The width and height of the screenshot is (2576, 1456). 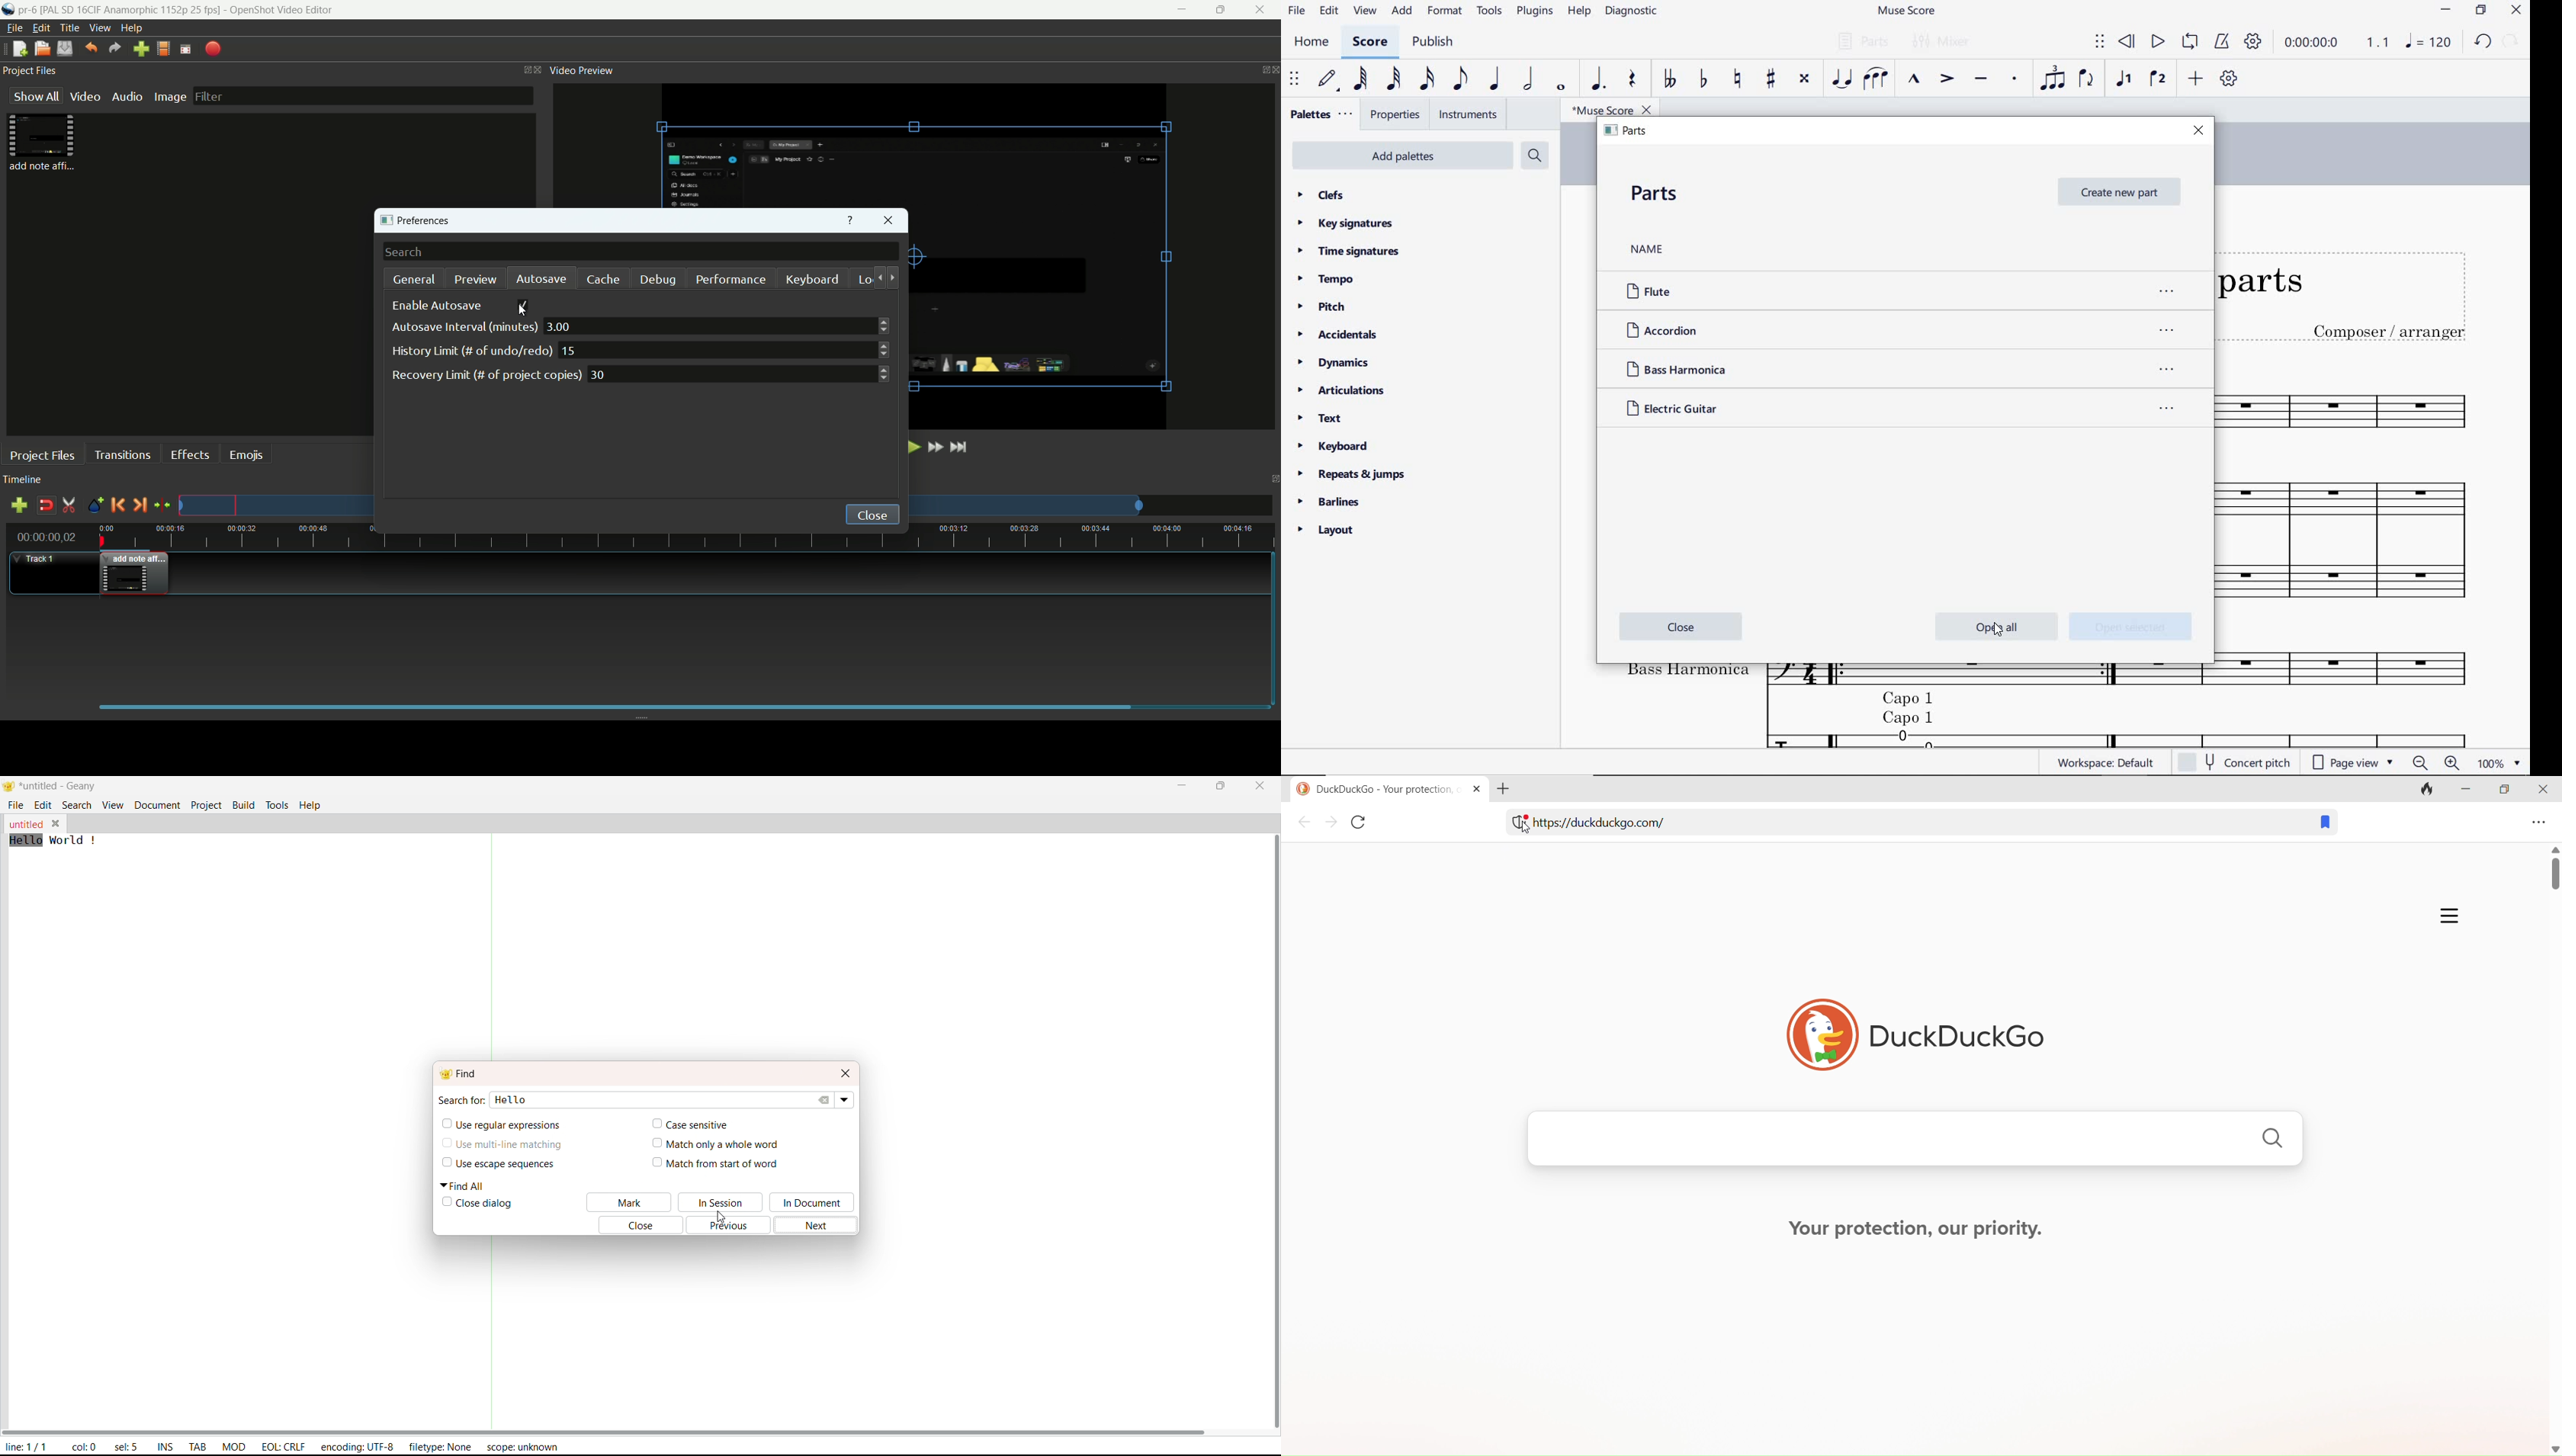 What do you see at coordinates (1427, 77) in the screenshot?
I see `16th note` at bounding box center [1427, 77].